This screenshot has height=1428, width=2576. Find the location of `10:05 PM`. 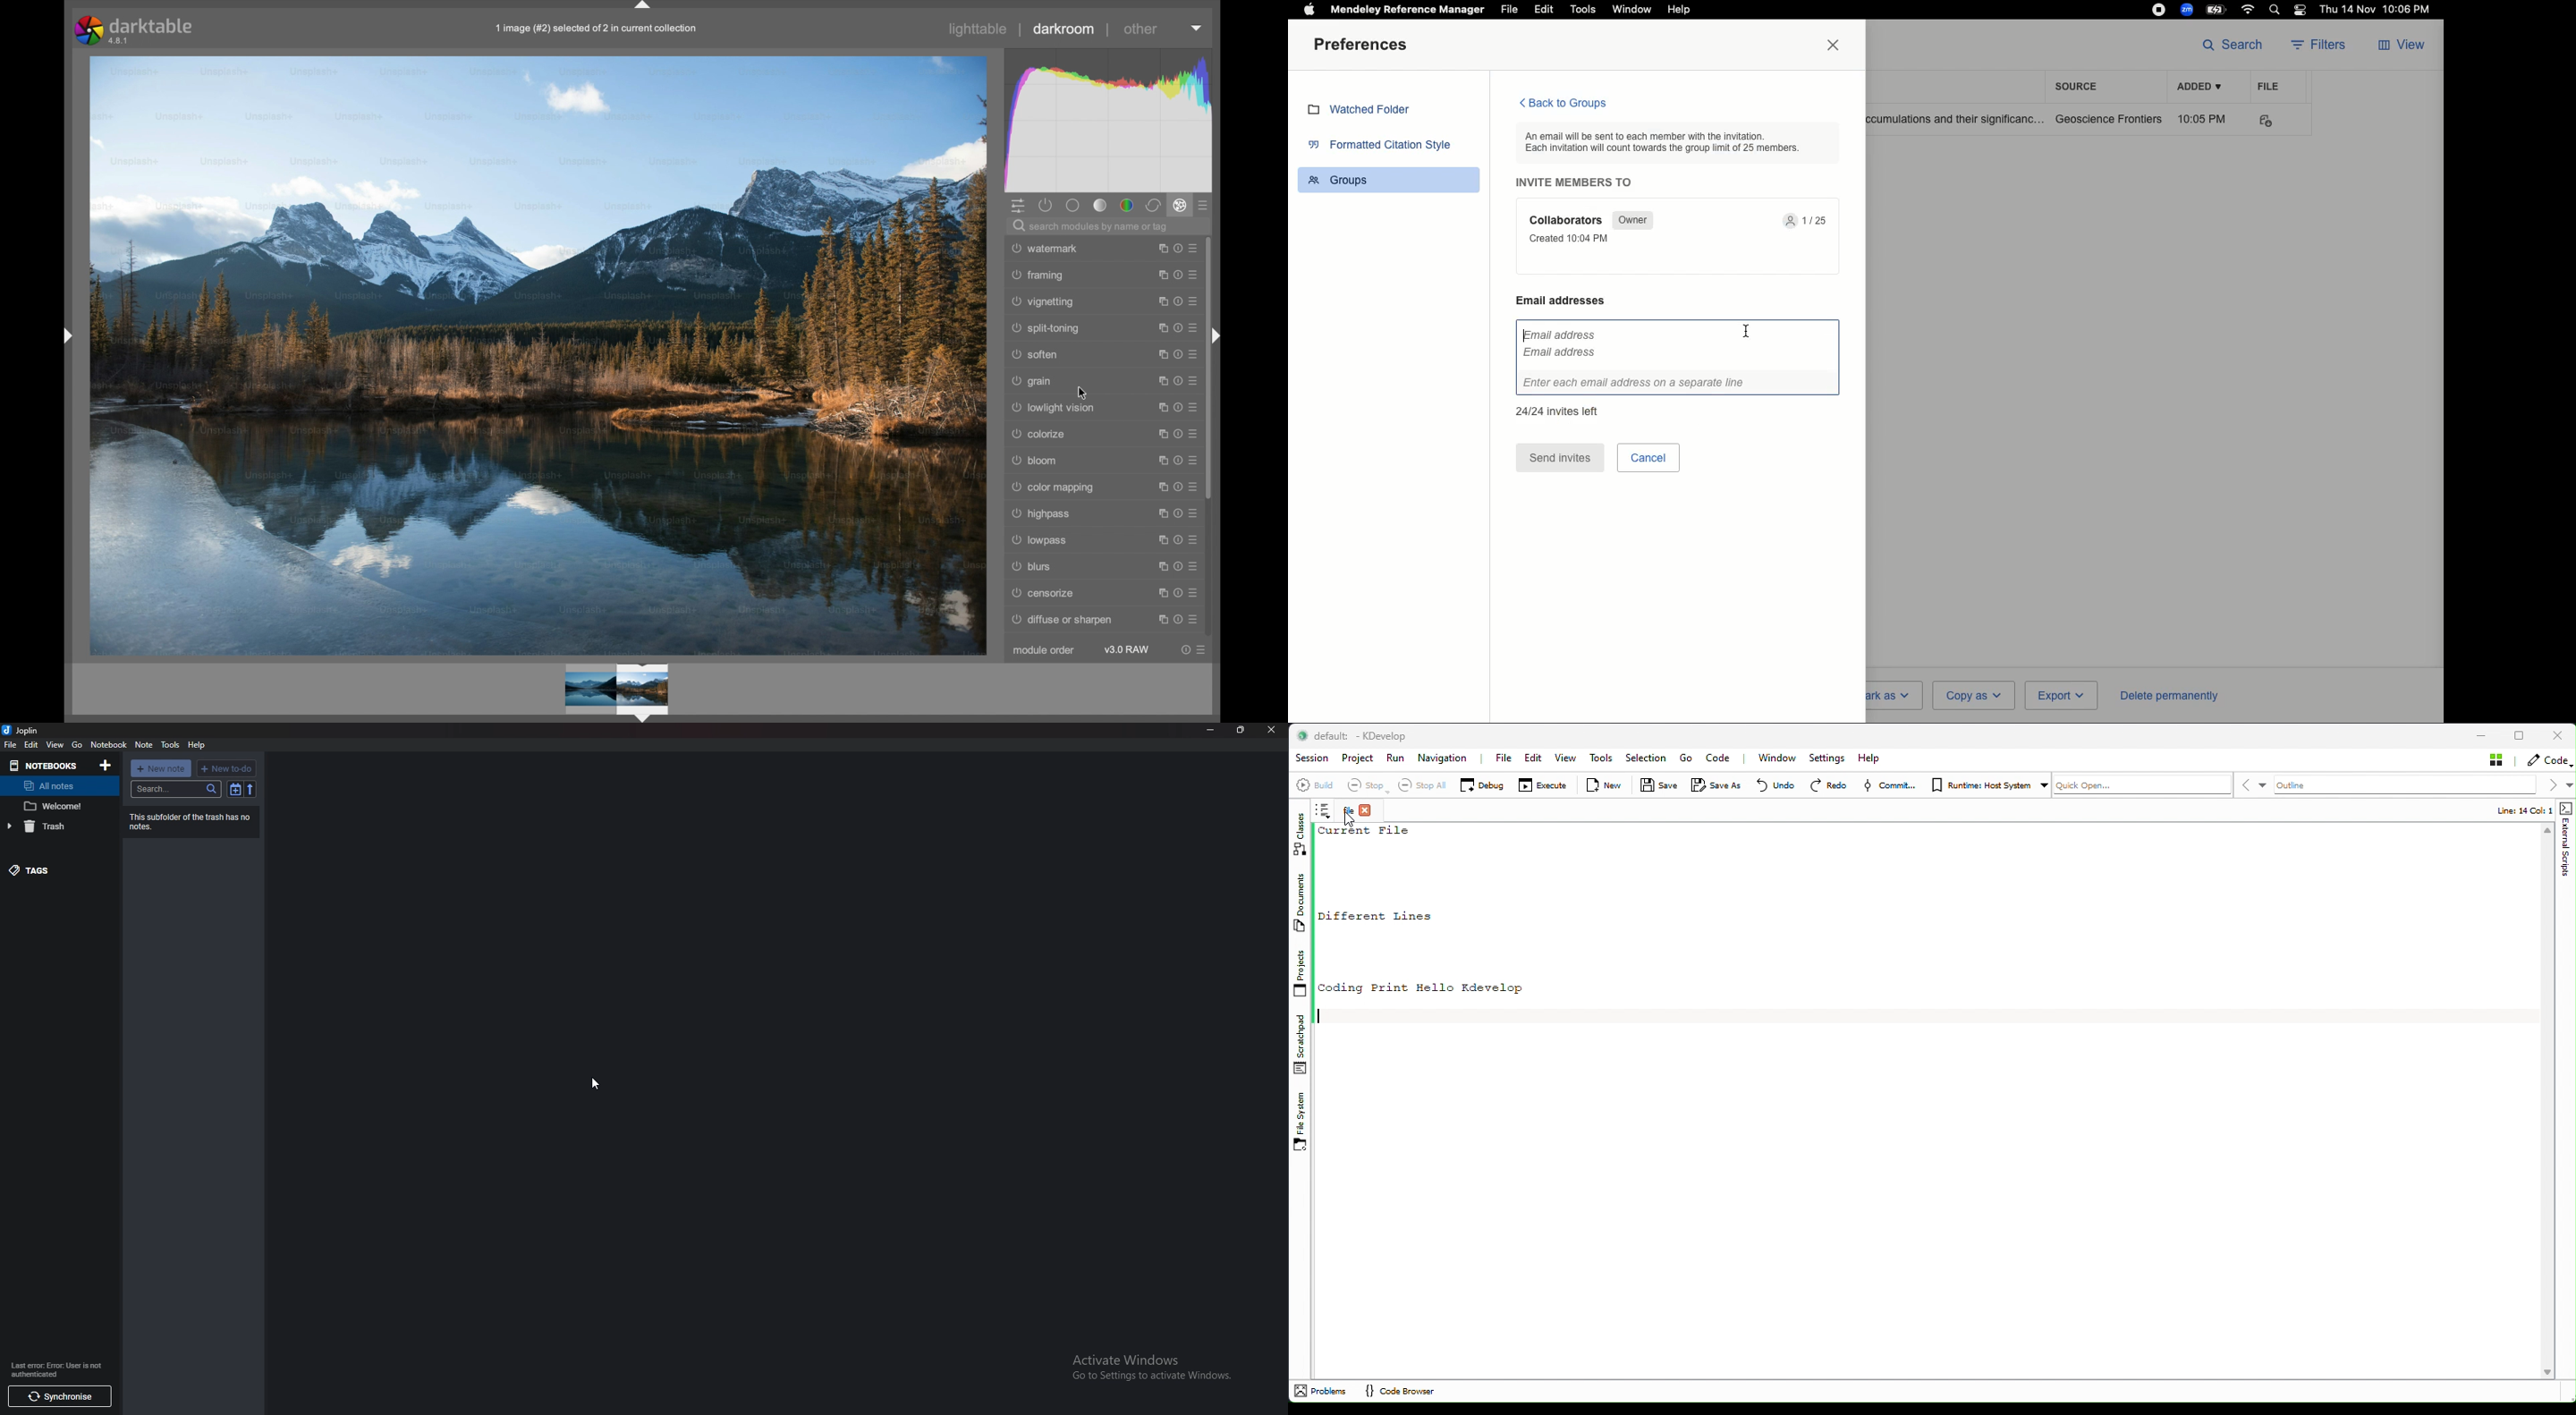

10:05 PM is located at coordinates (2205, 119).